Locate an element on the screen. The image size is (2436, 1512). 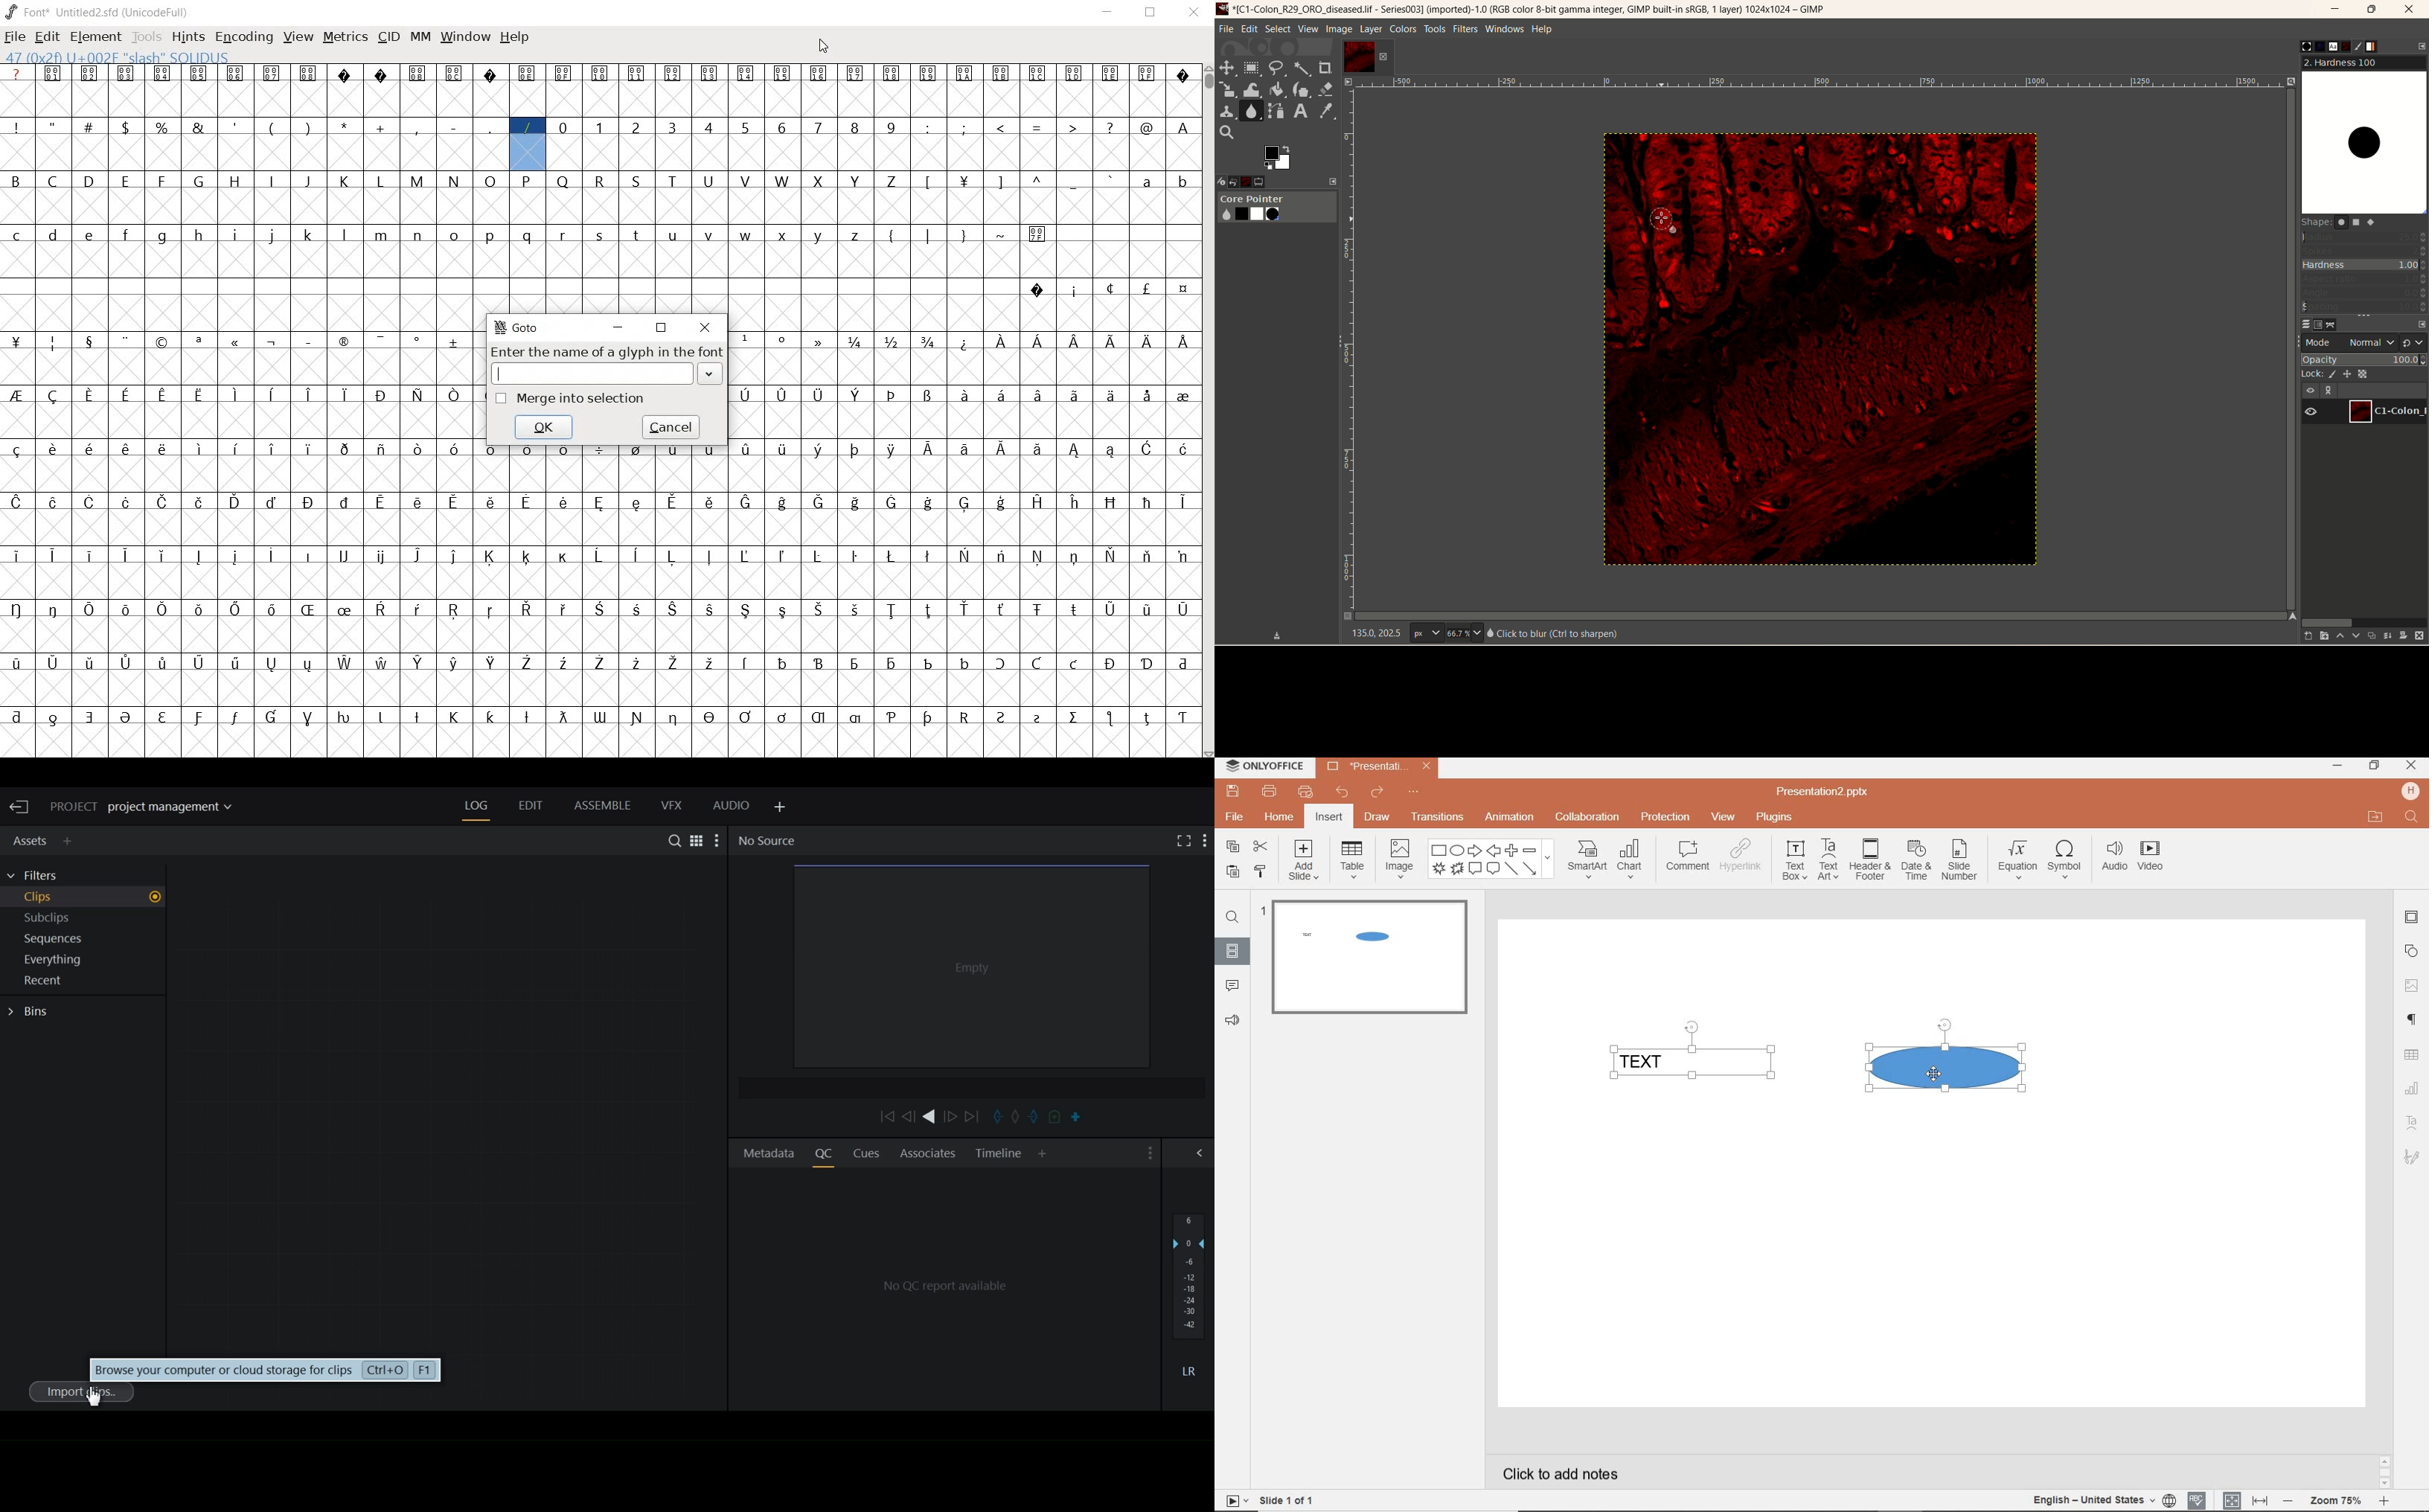
layer1 is located at coordinates (2389, 410).